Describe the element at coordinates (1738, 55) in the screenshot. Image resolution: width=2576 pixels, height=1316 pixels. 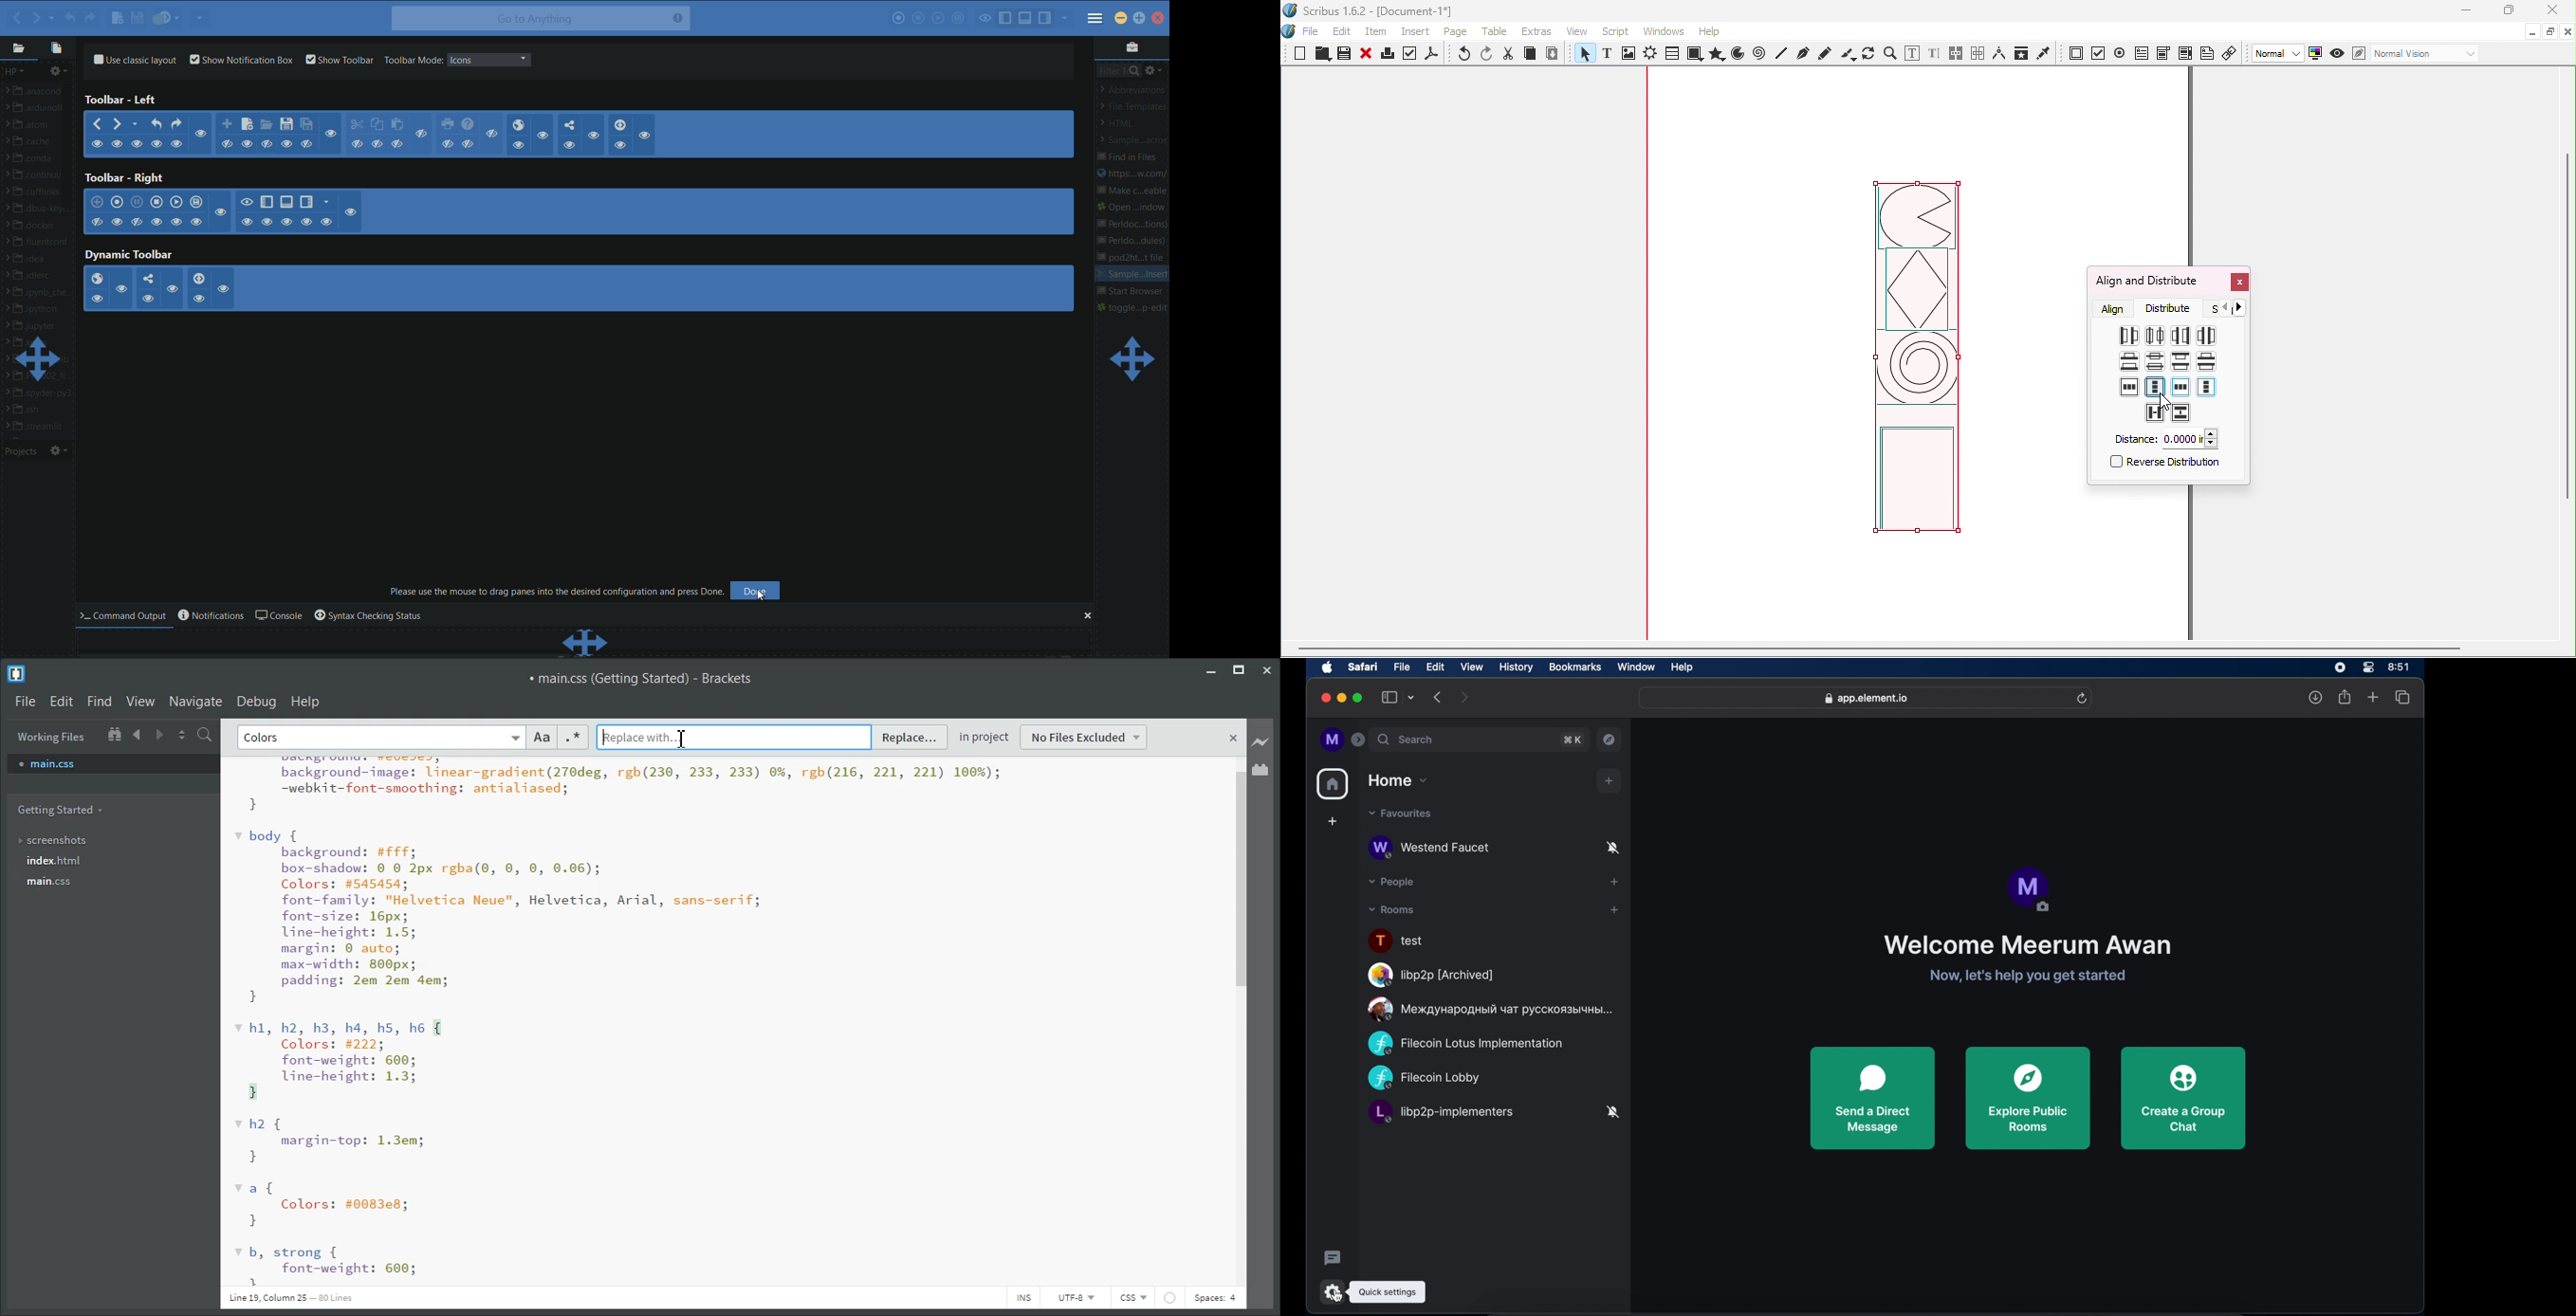
I see `Arc` at that location.